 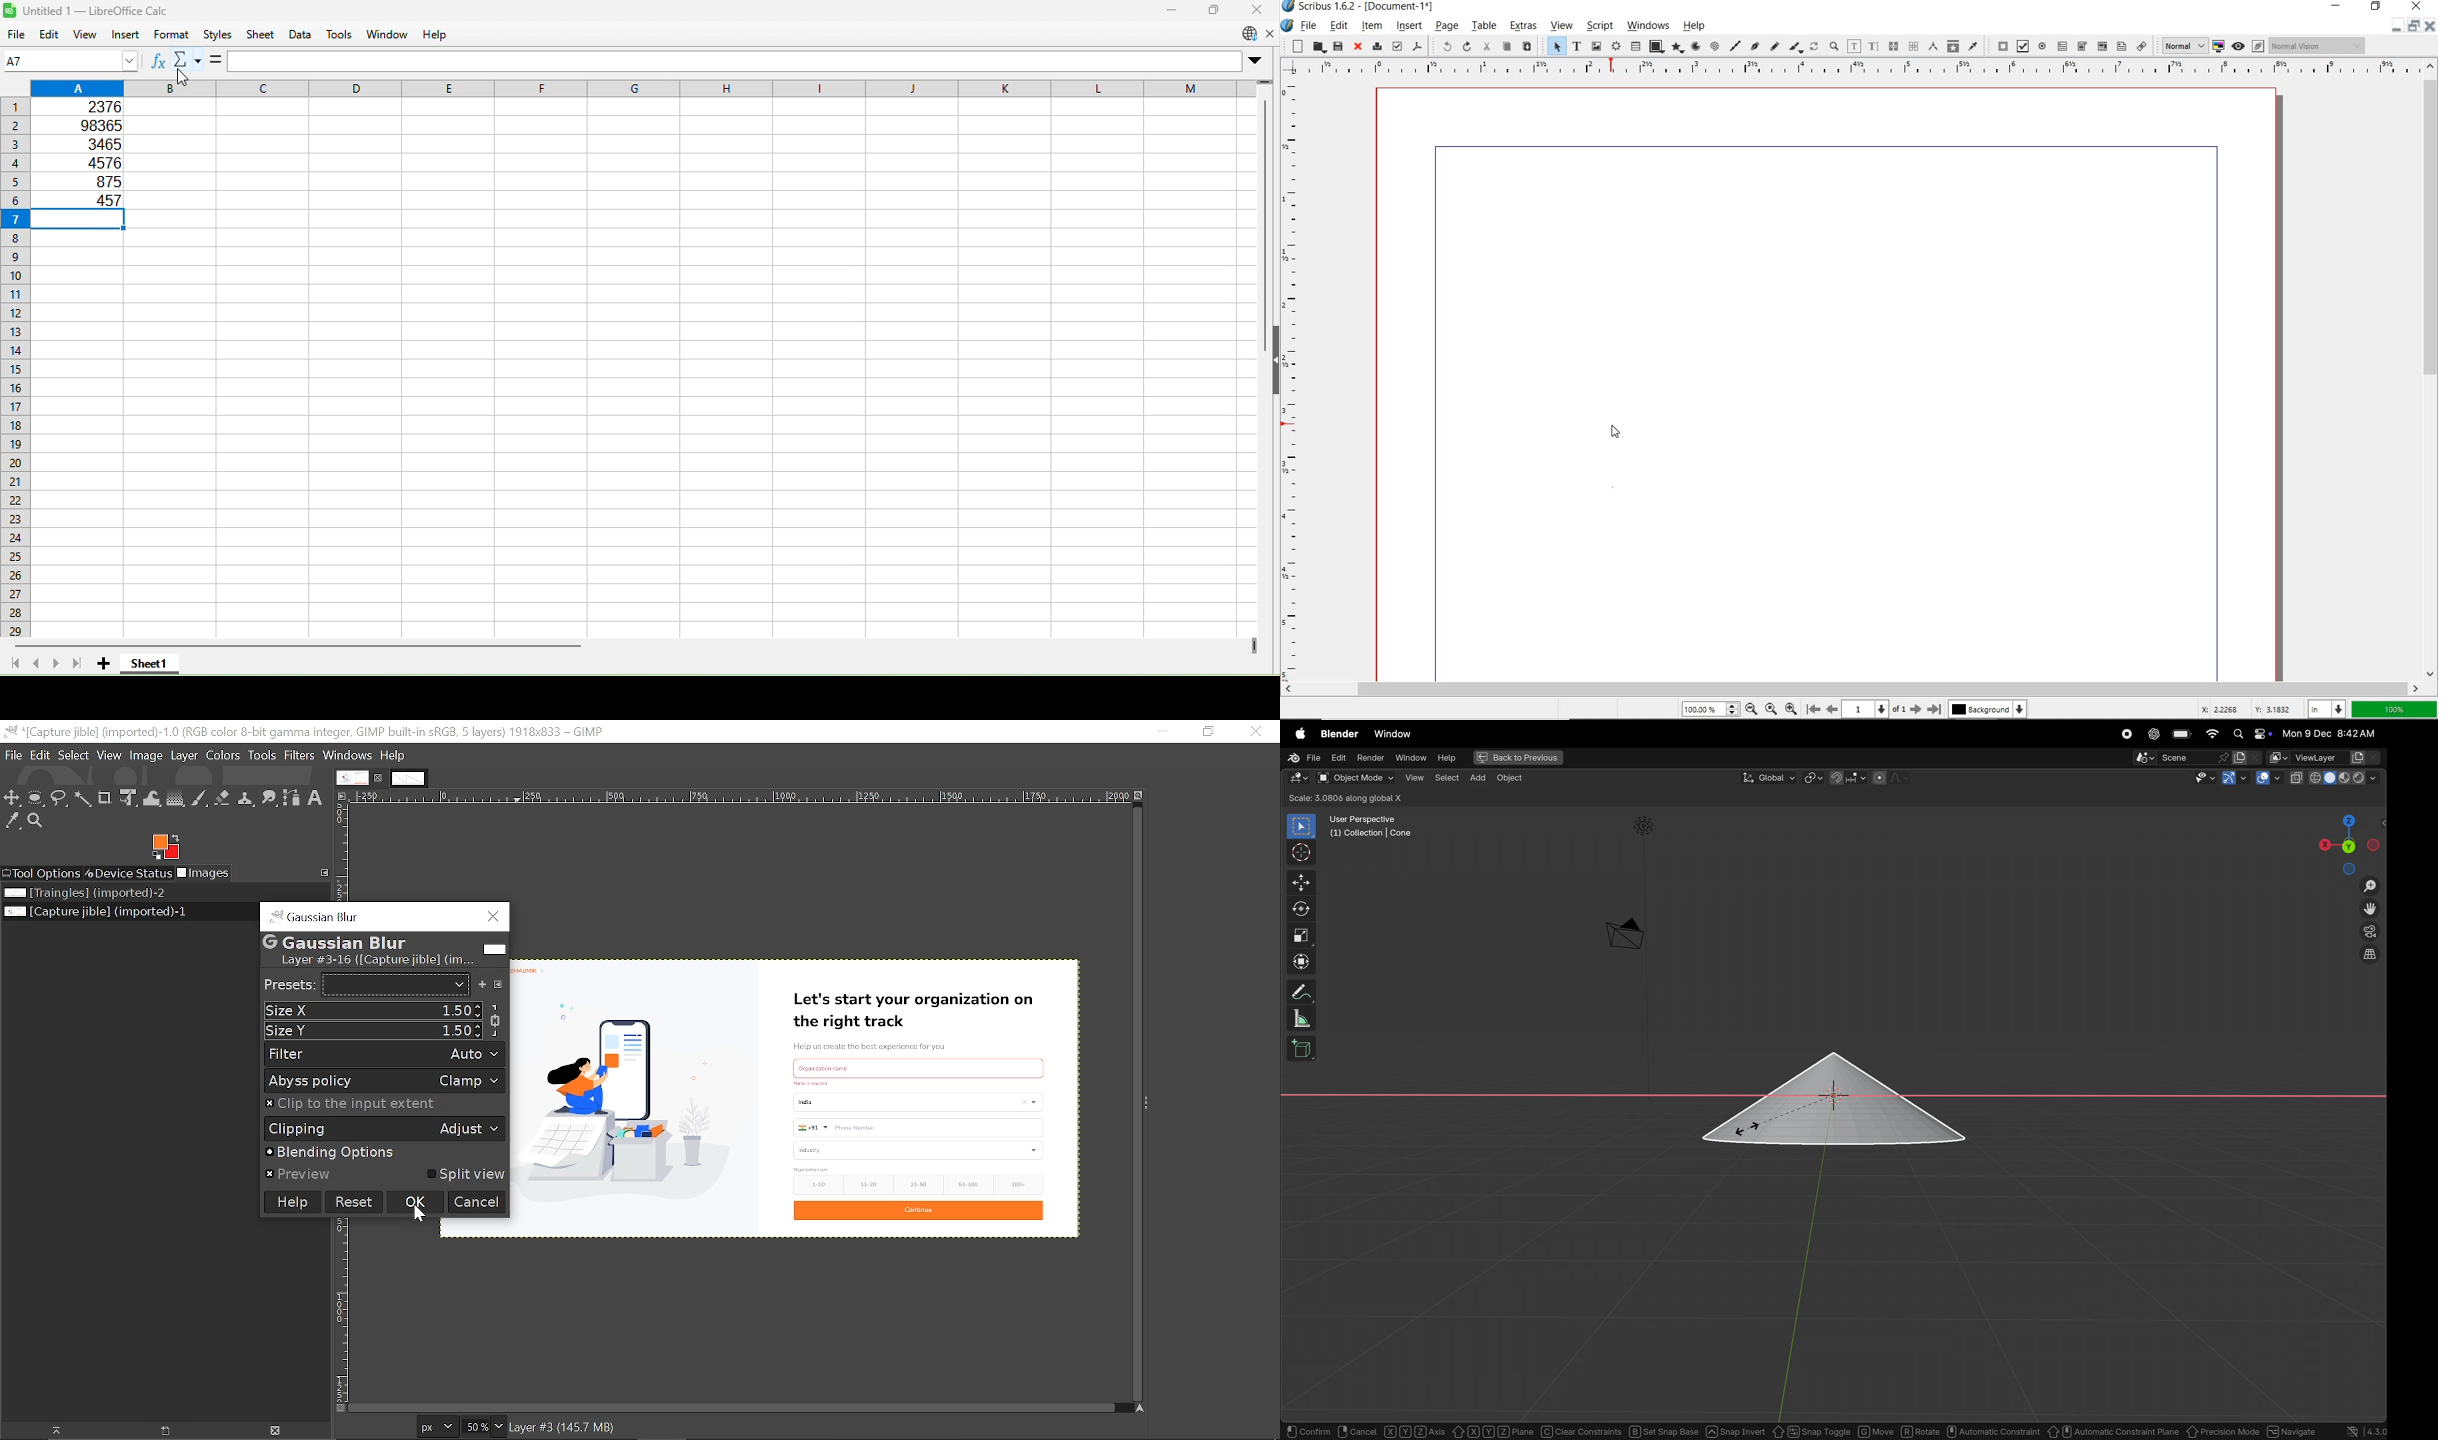 What do you see at coordinates (38, 662) in the screenshot?
I see `Scroll to previous sheet` at bounding box center [38, 662].